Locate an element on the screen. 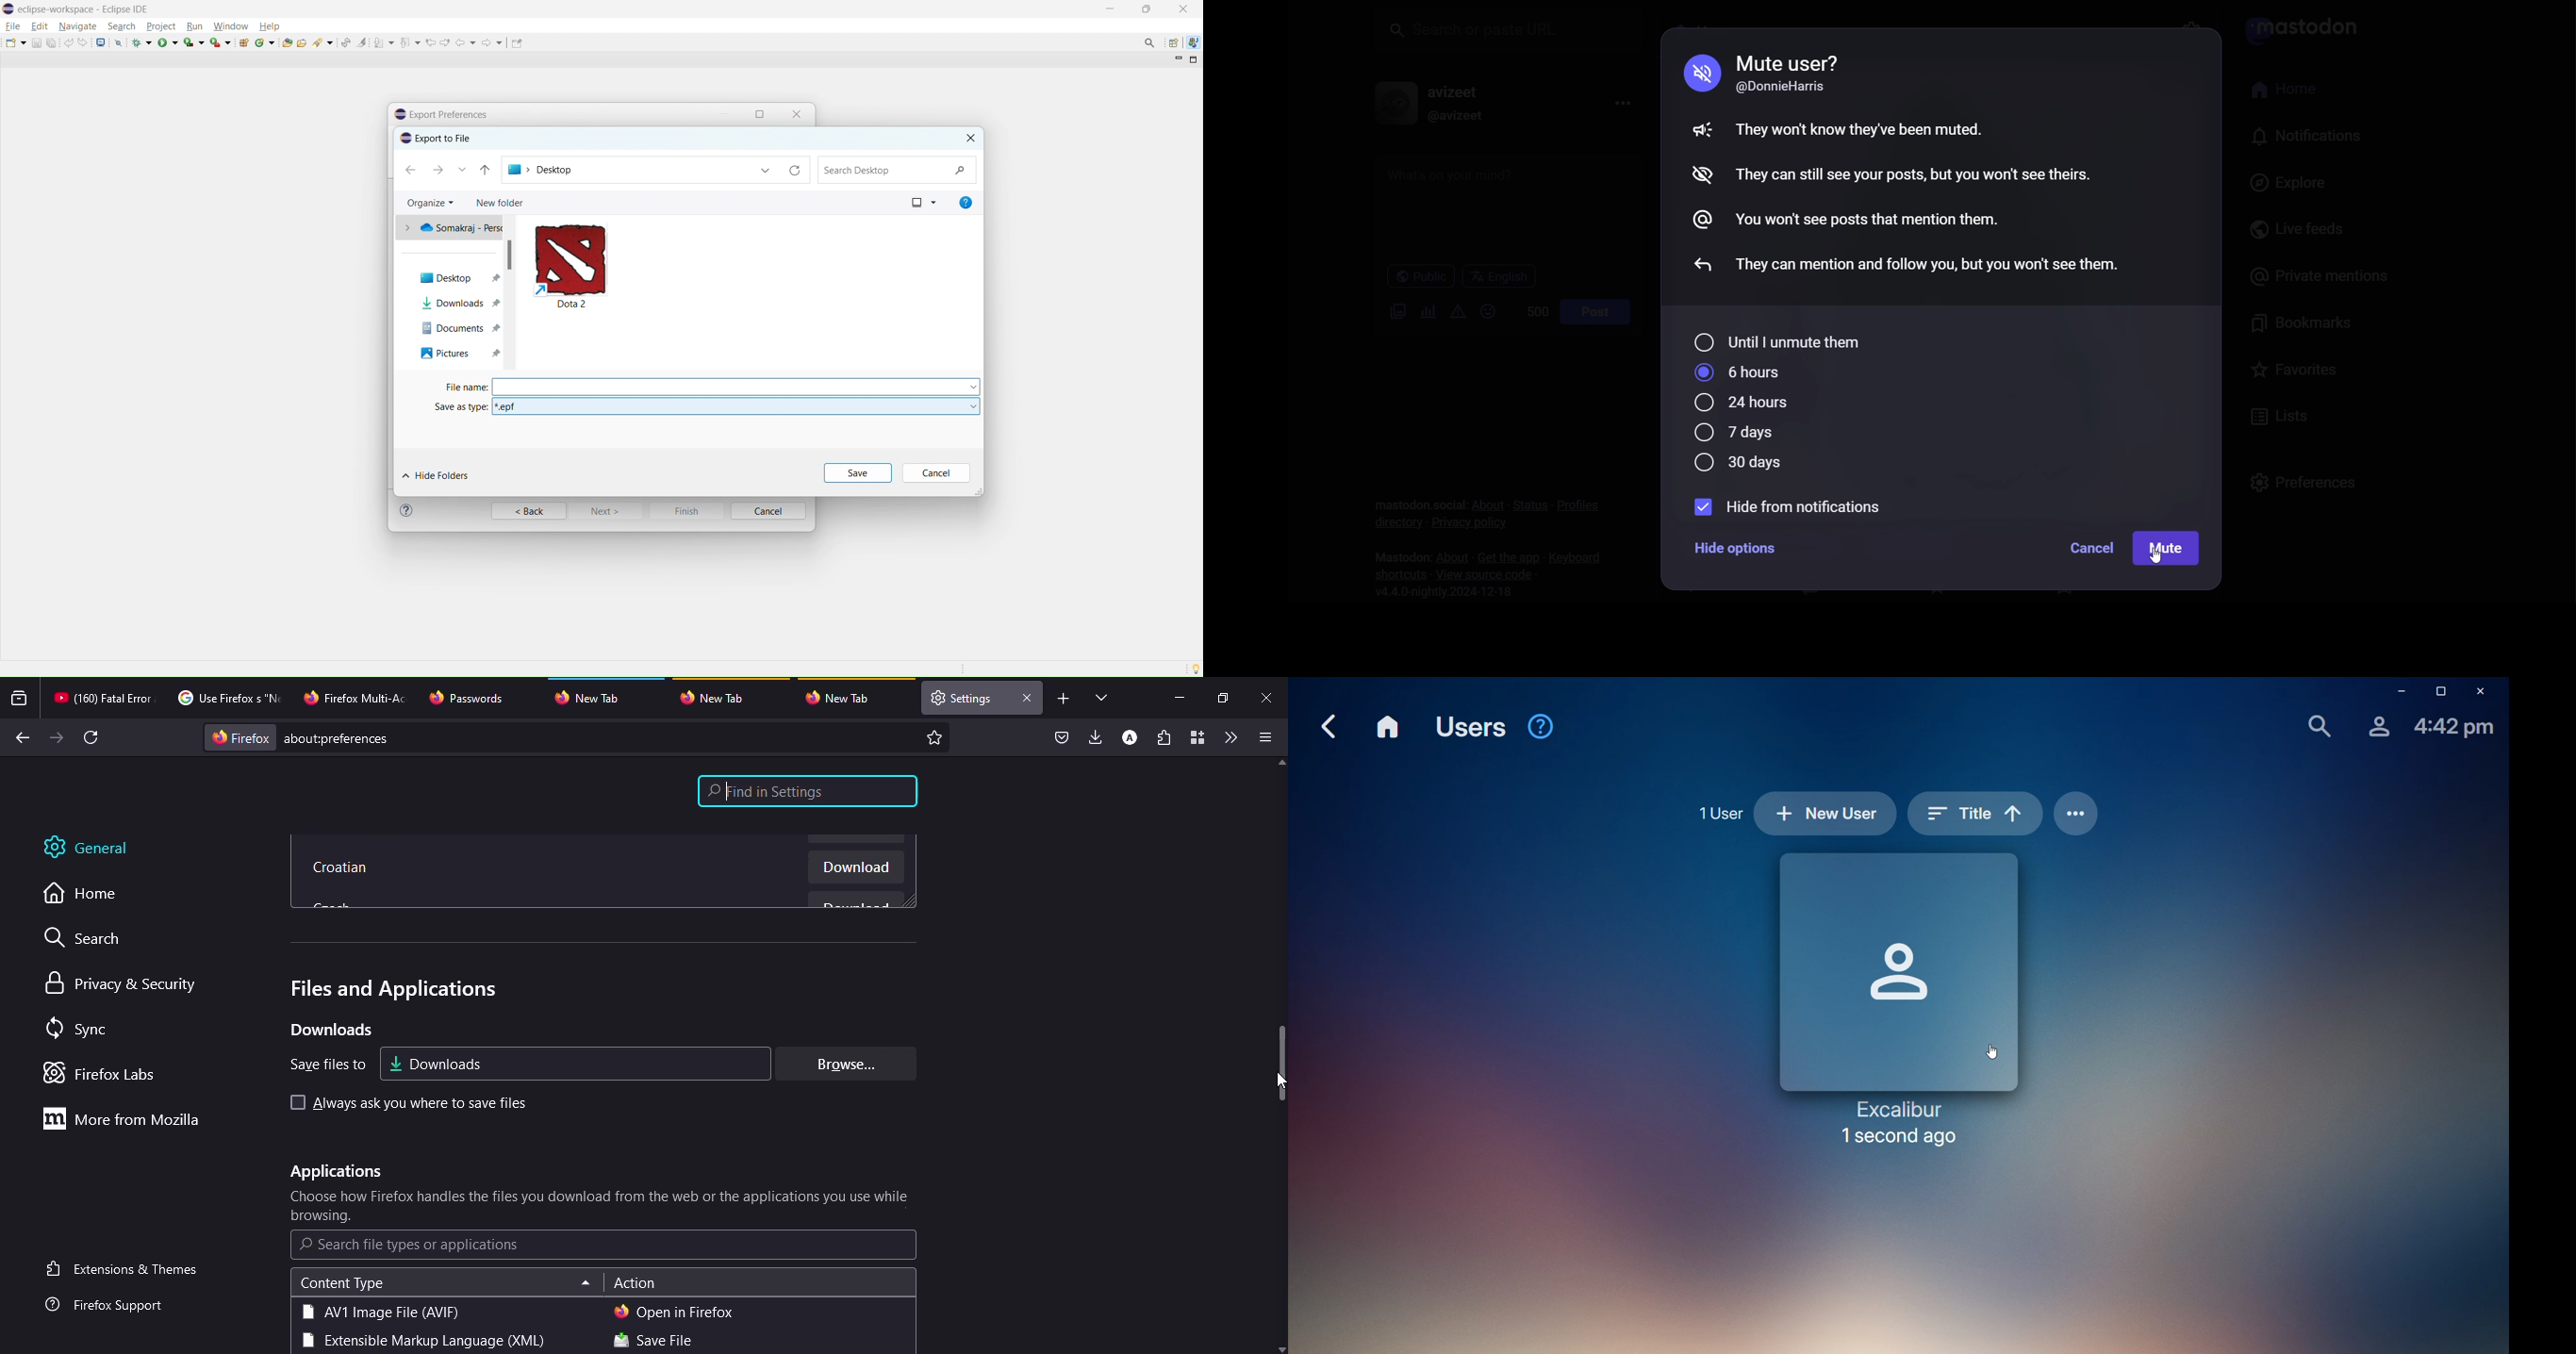 Image resolution: width=2576 pixels, height=1372 pixels. themes is located at coordinates (125, 1268).